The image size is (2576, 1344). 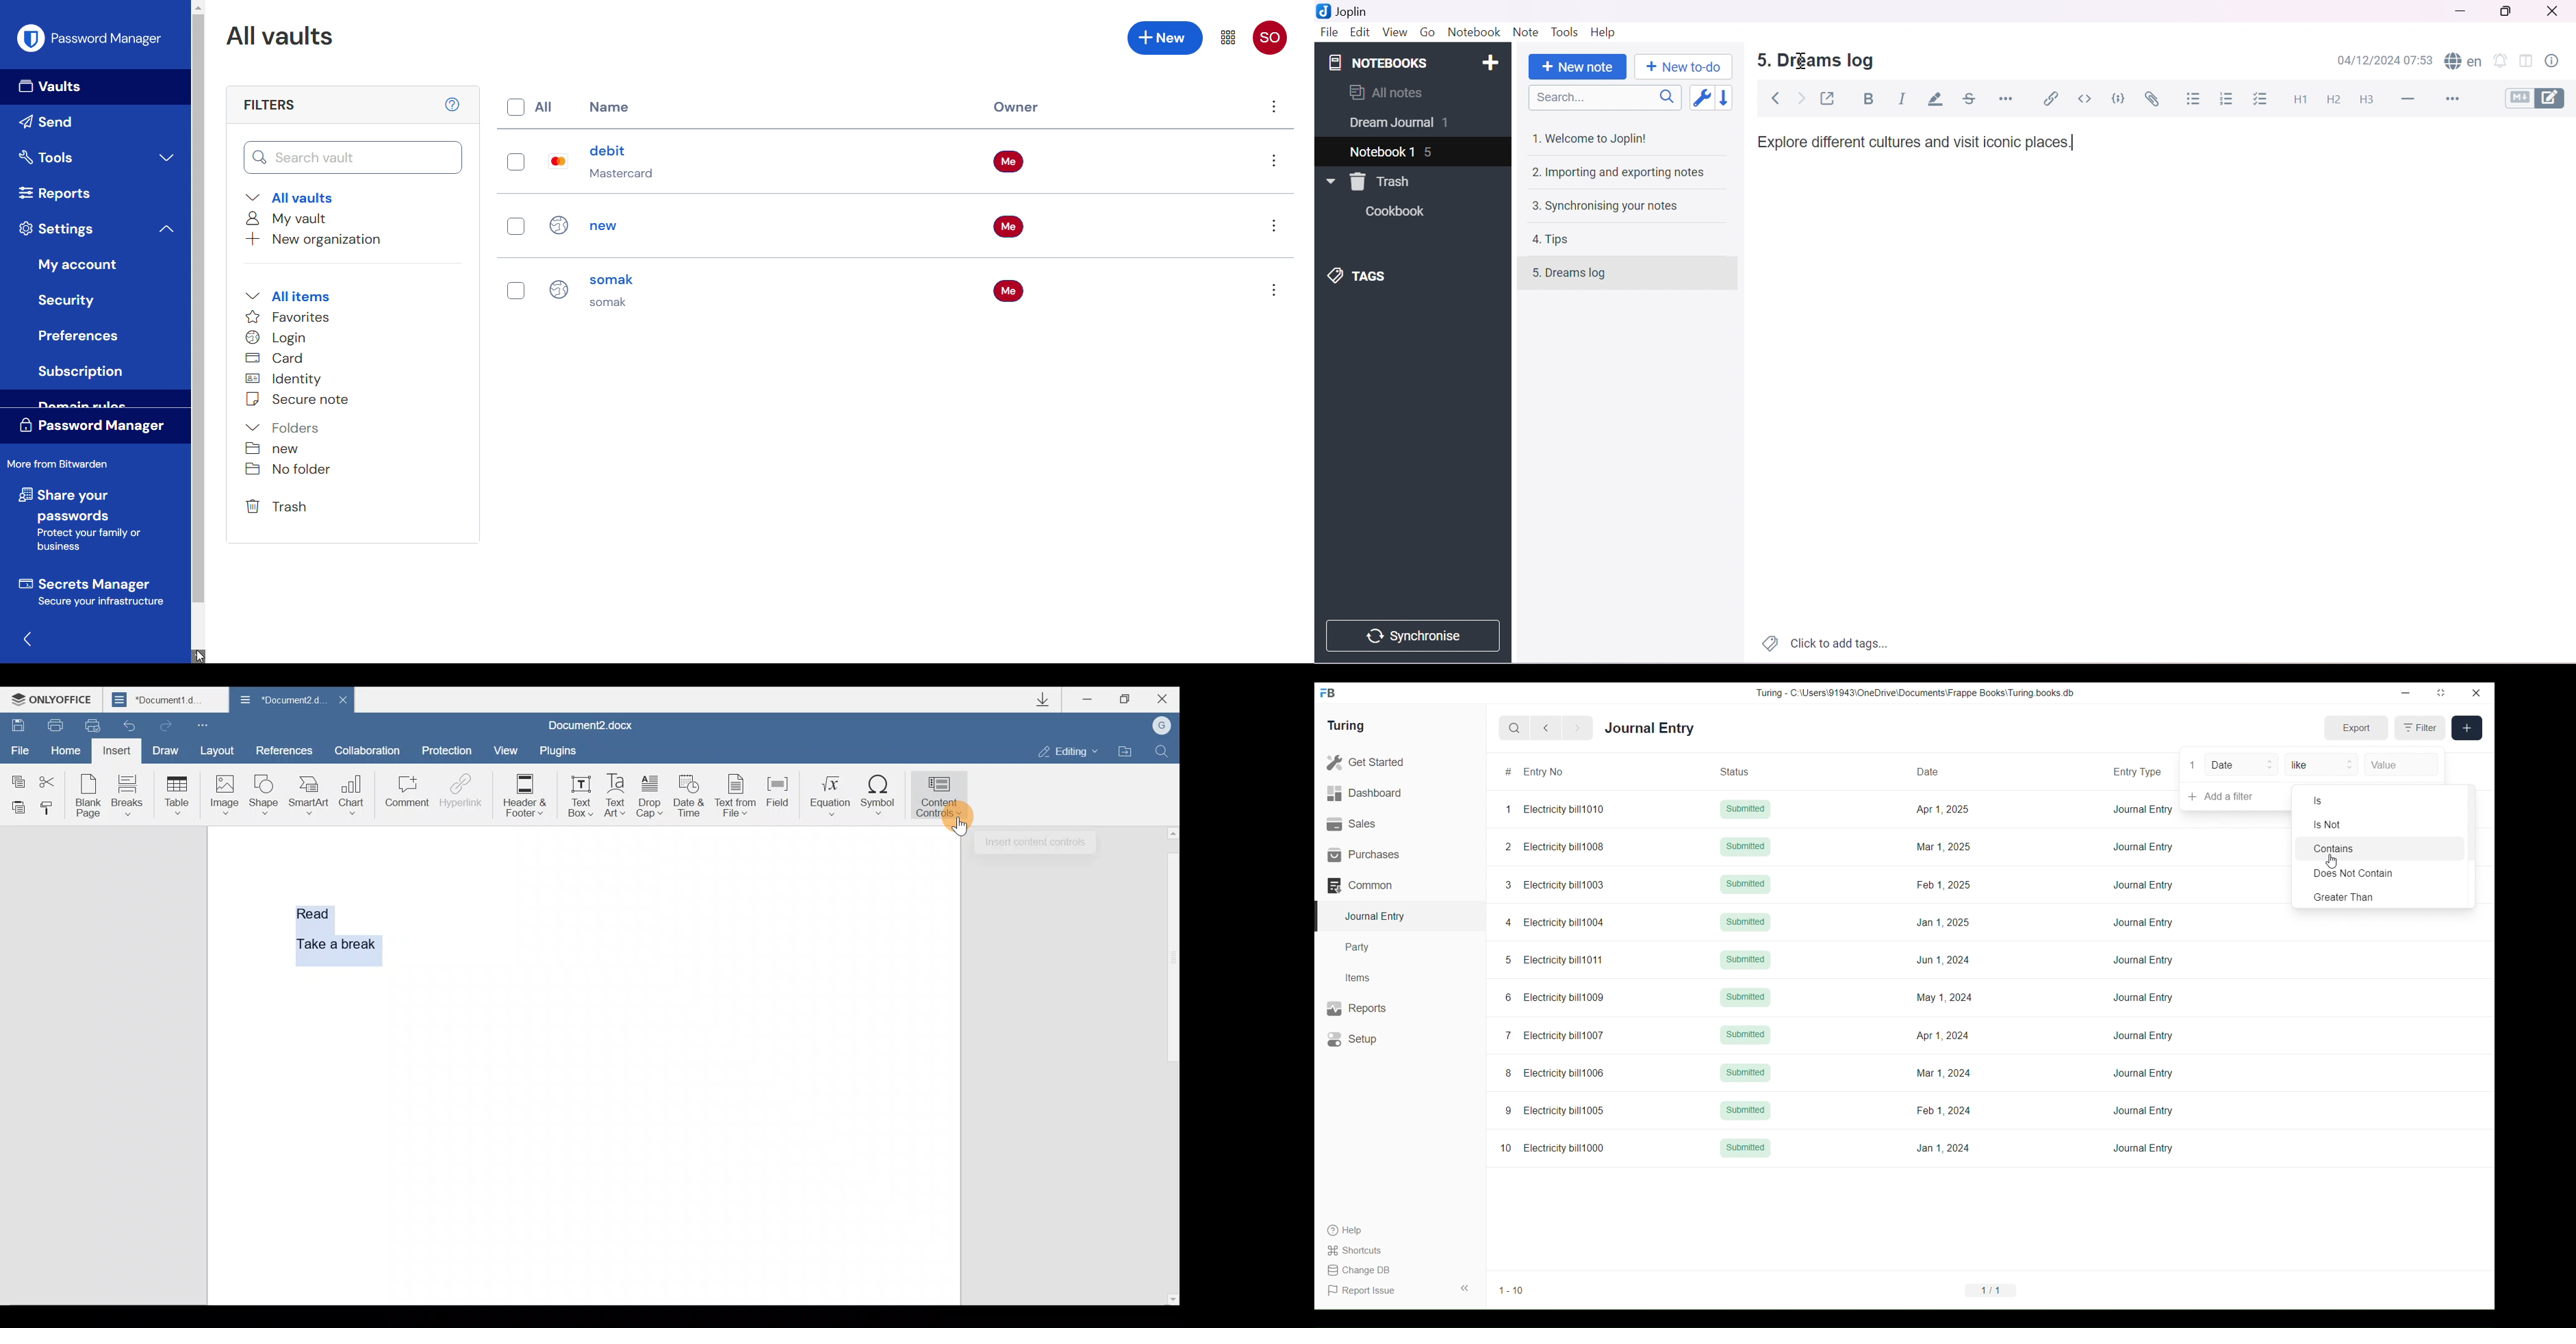 What do you see at coordinates (1399, 213) in the screenshot?
I see `Cookbook` at bounding box center [1399, 213].